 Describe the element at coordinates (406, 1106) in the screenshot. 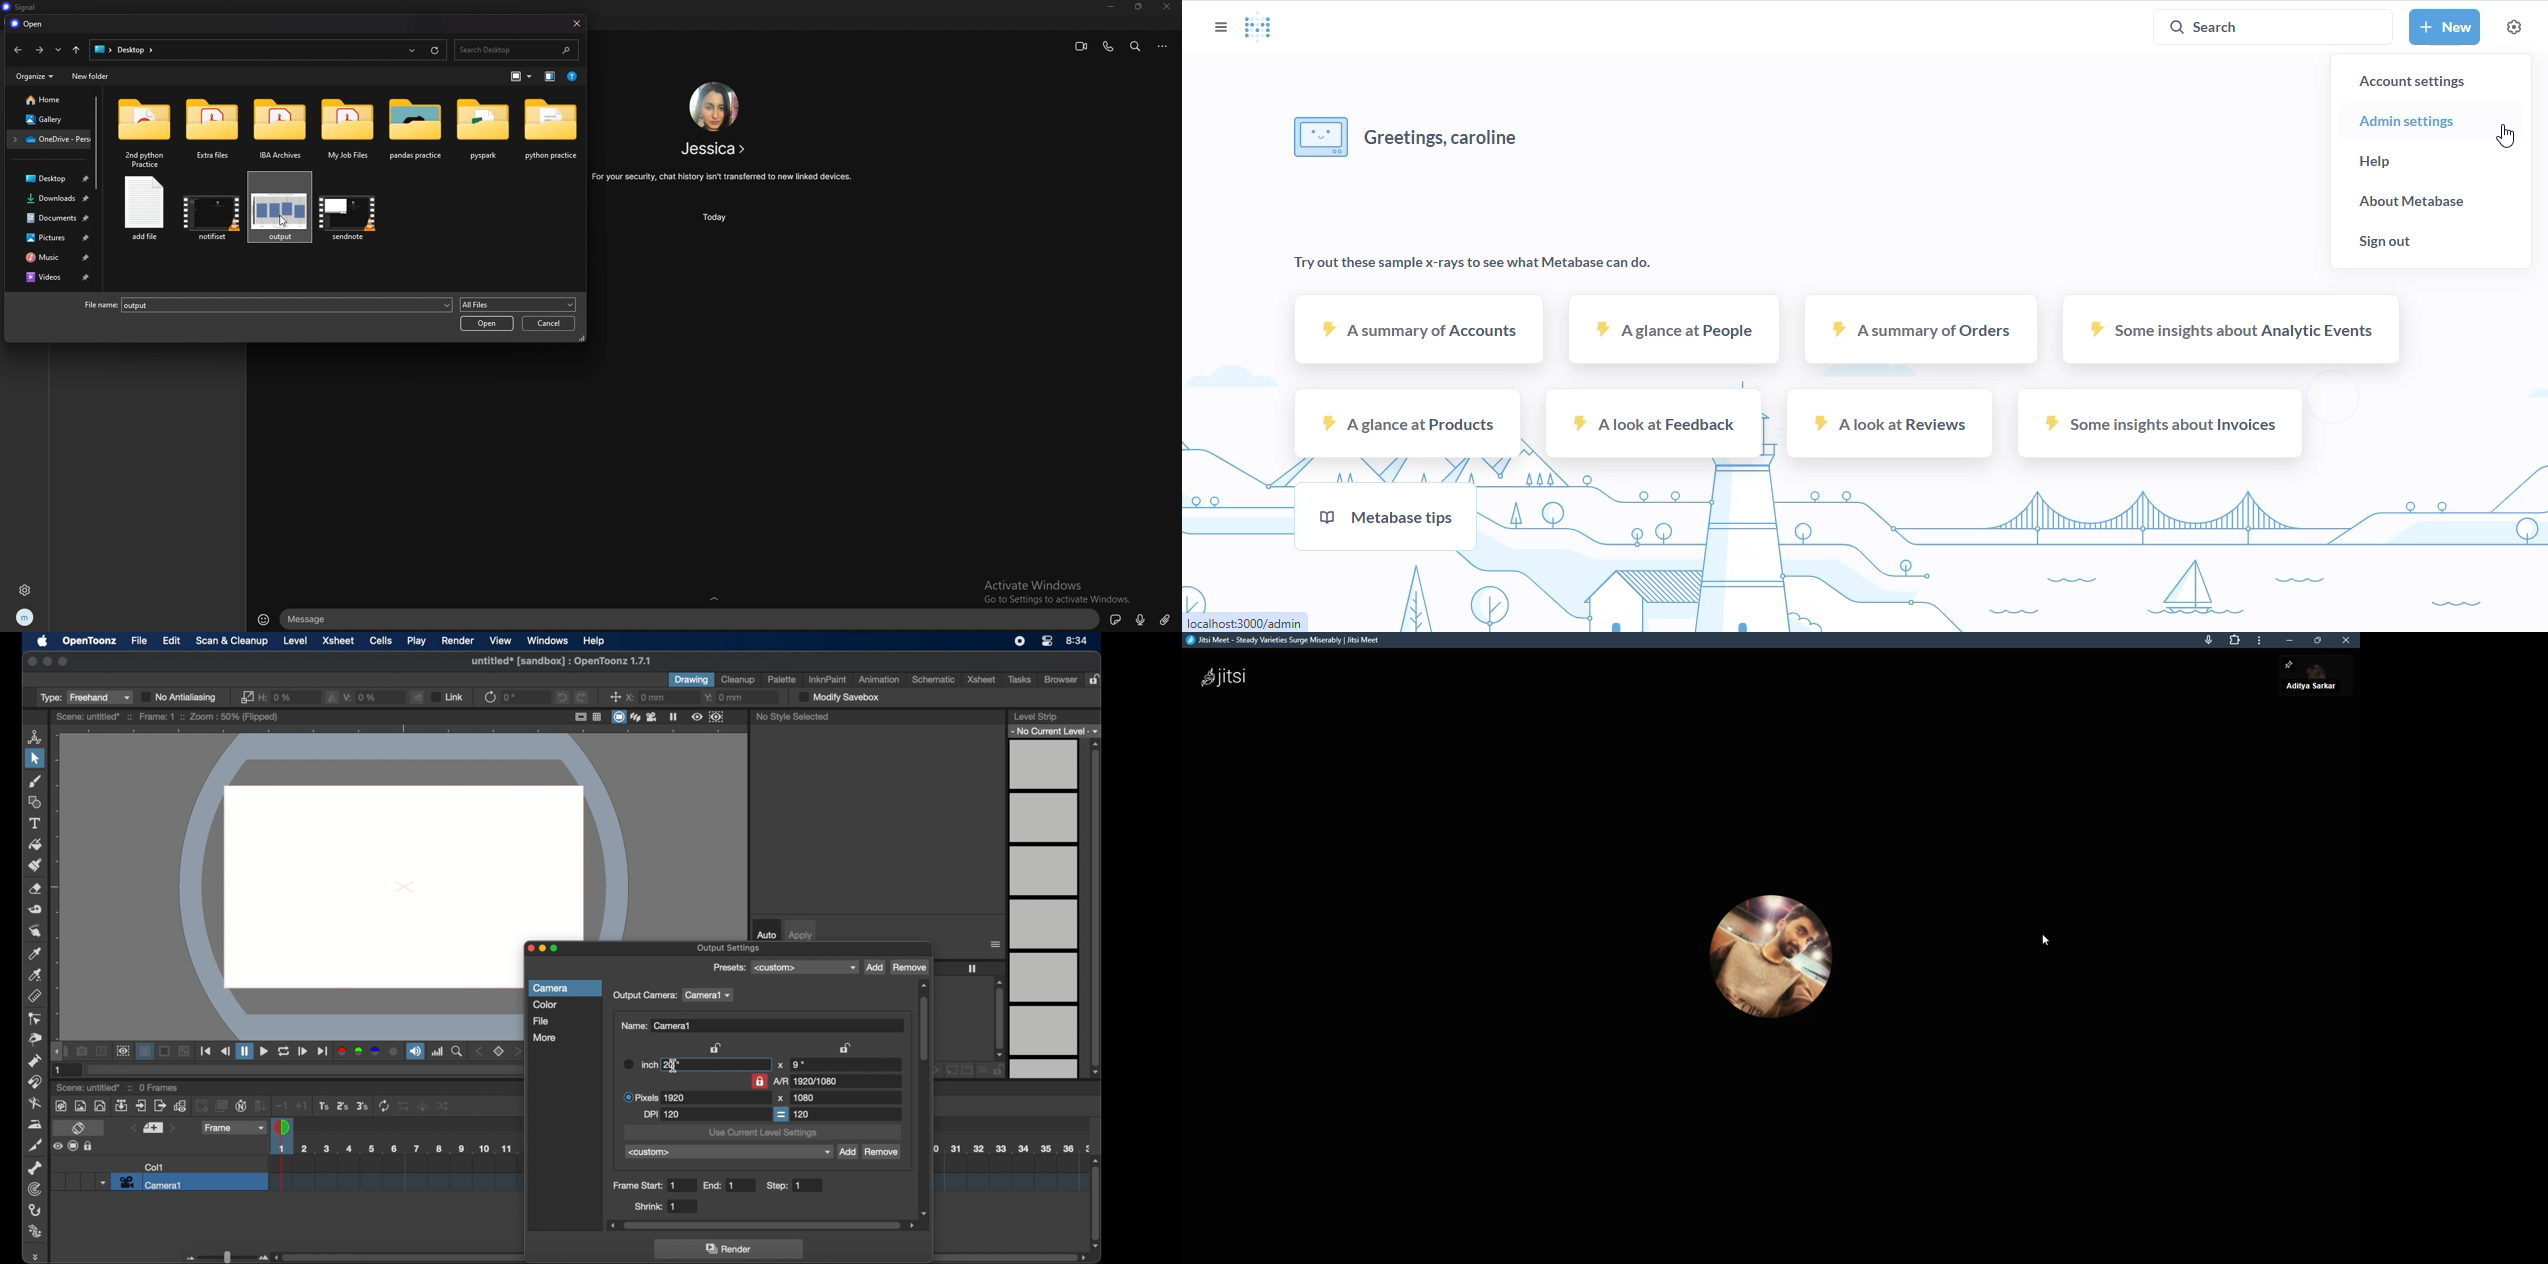

I see `` at that location.